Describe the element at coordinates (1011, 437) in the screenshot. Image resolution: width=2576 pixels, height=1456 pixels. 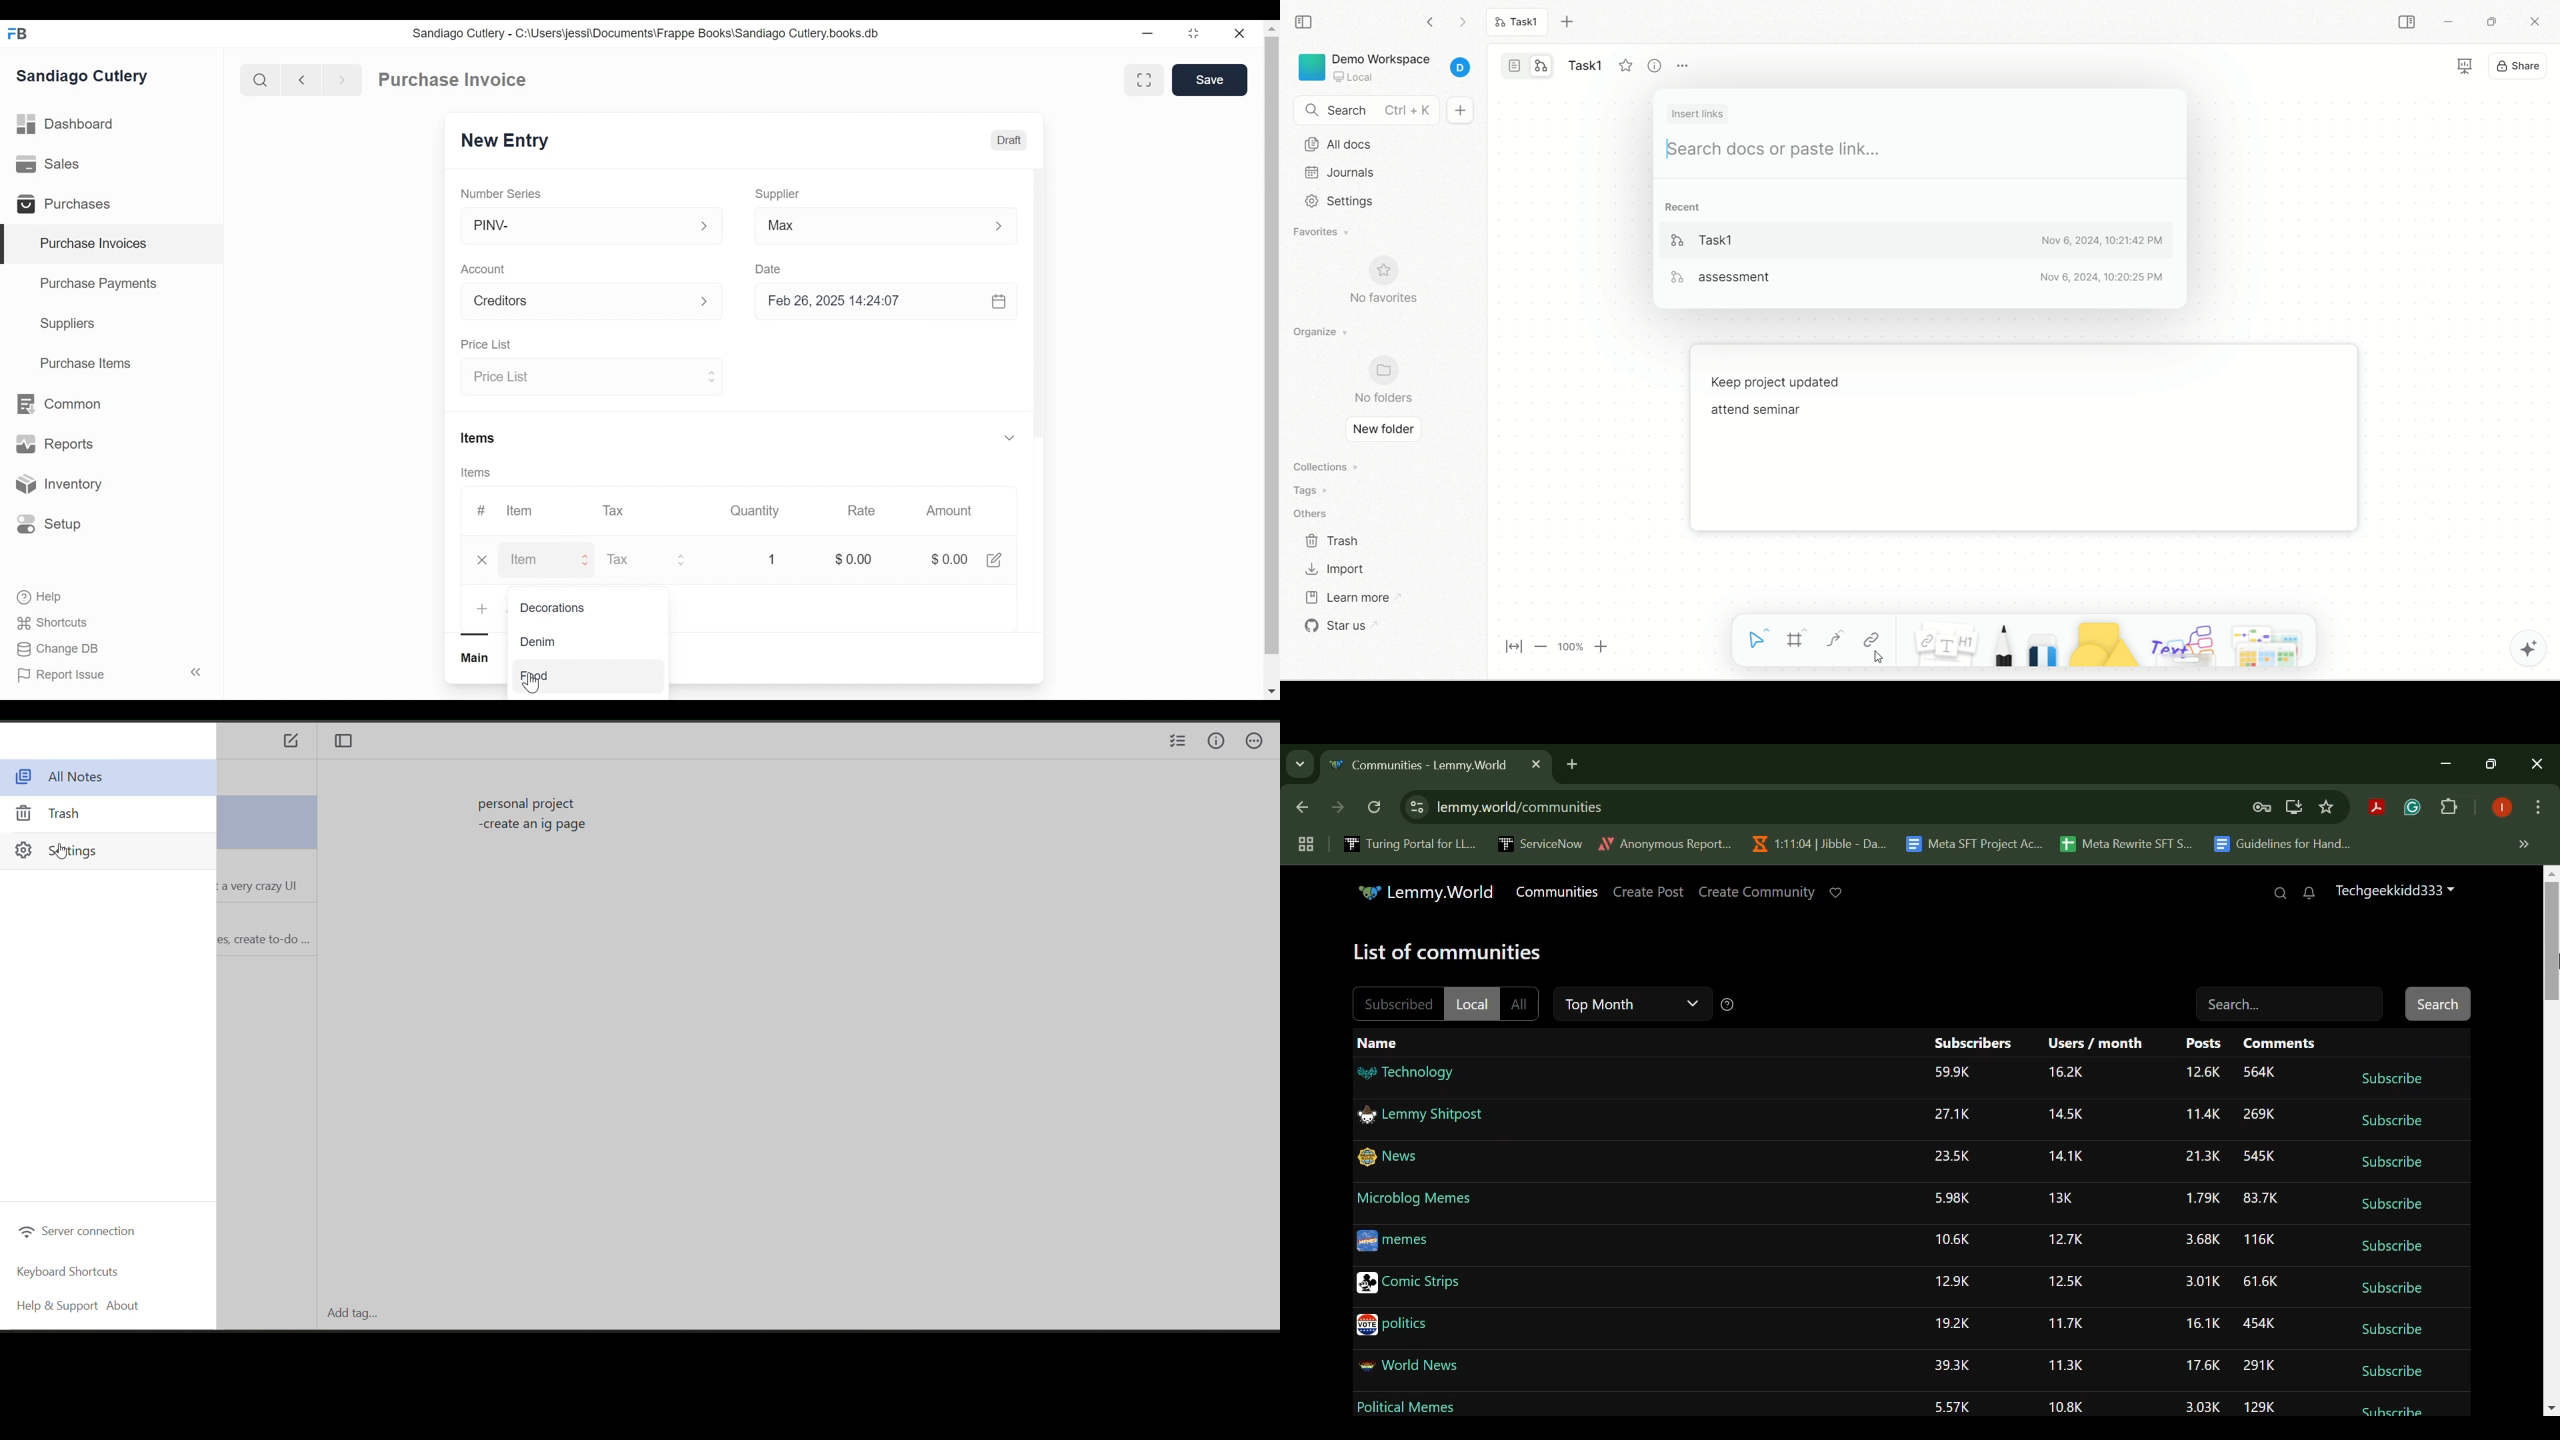
I see `Expand` at that location.